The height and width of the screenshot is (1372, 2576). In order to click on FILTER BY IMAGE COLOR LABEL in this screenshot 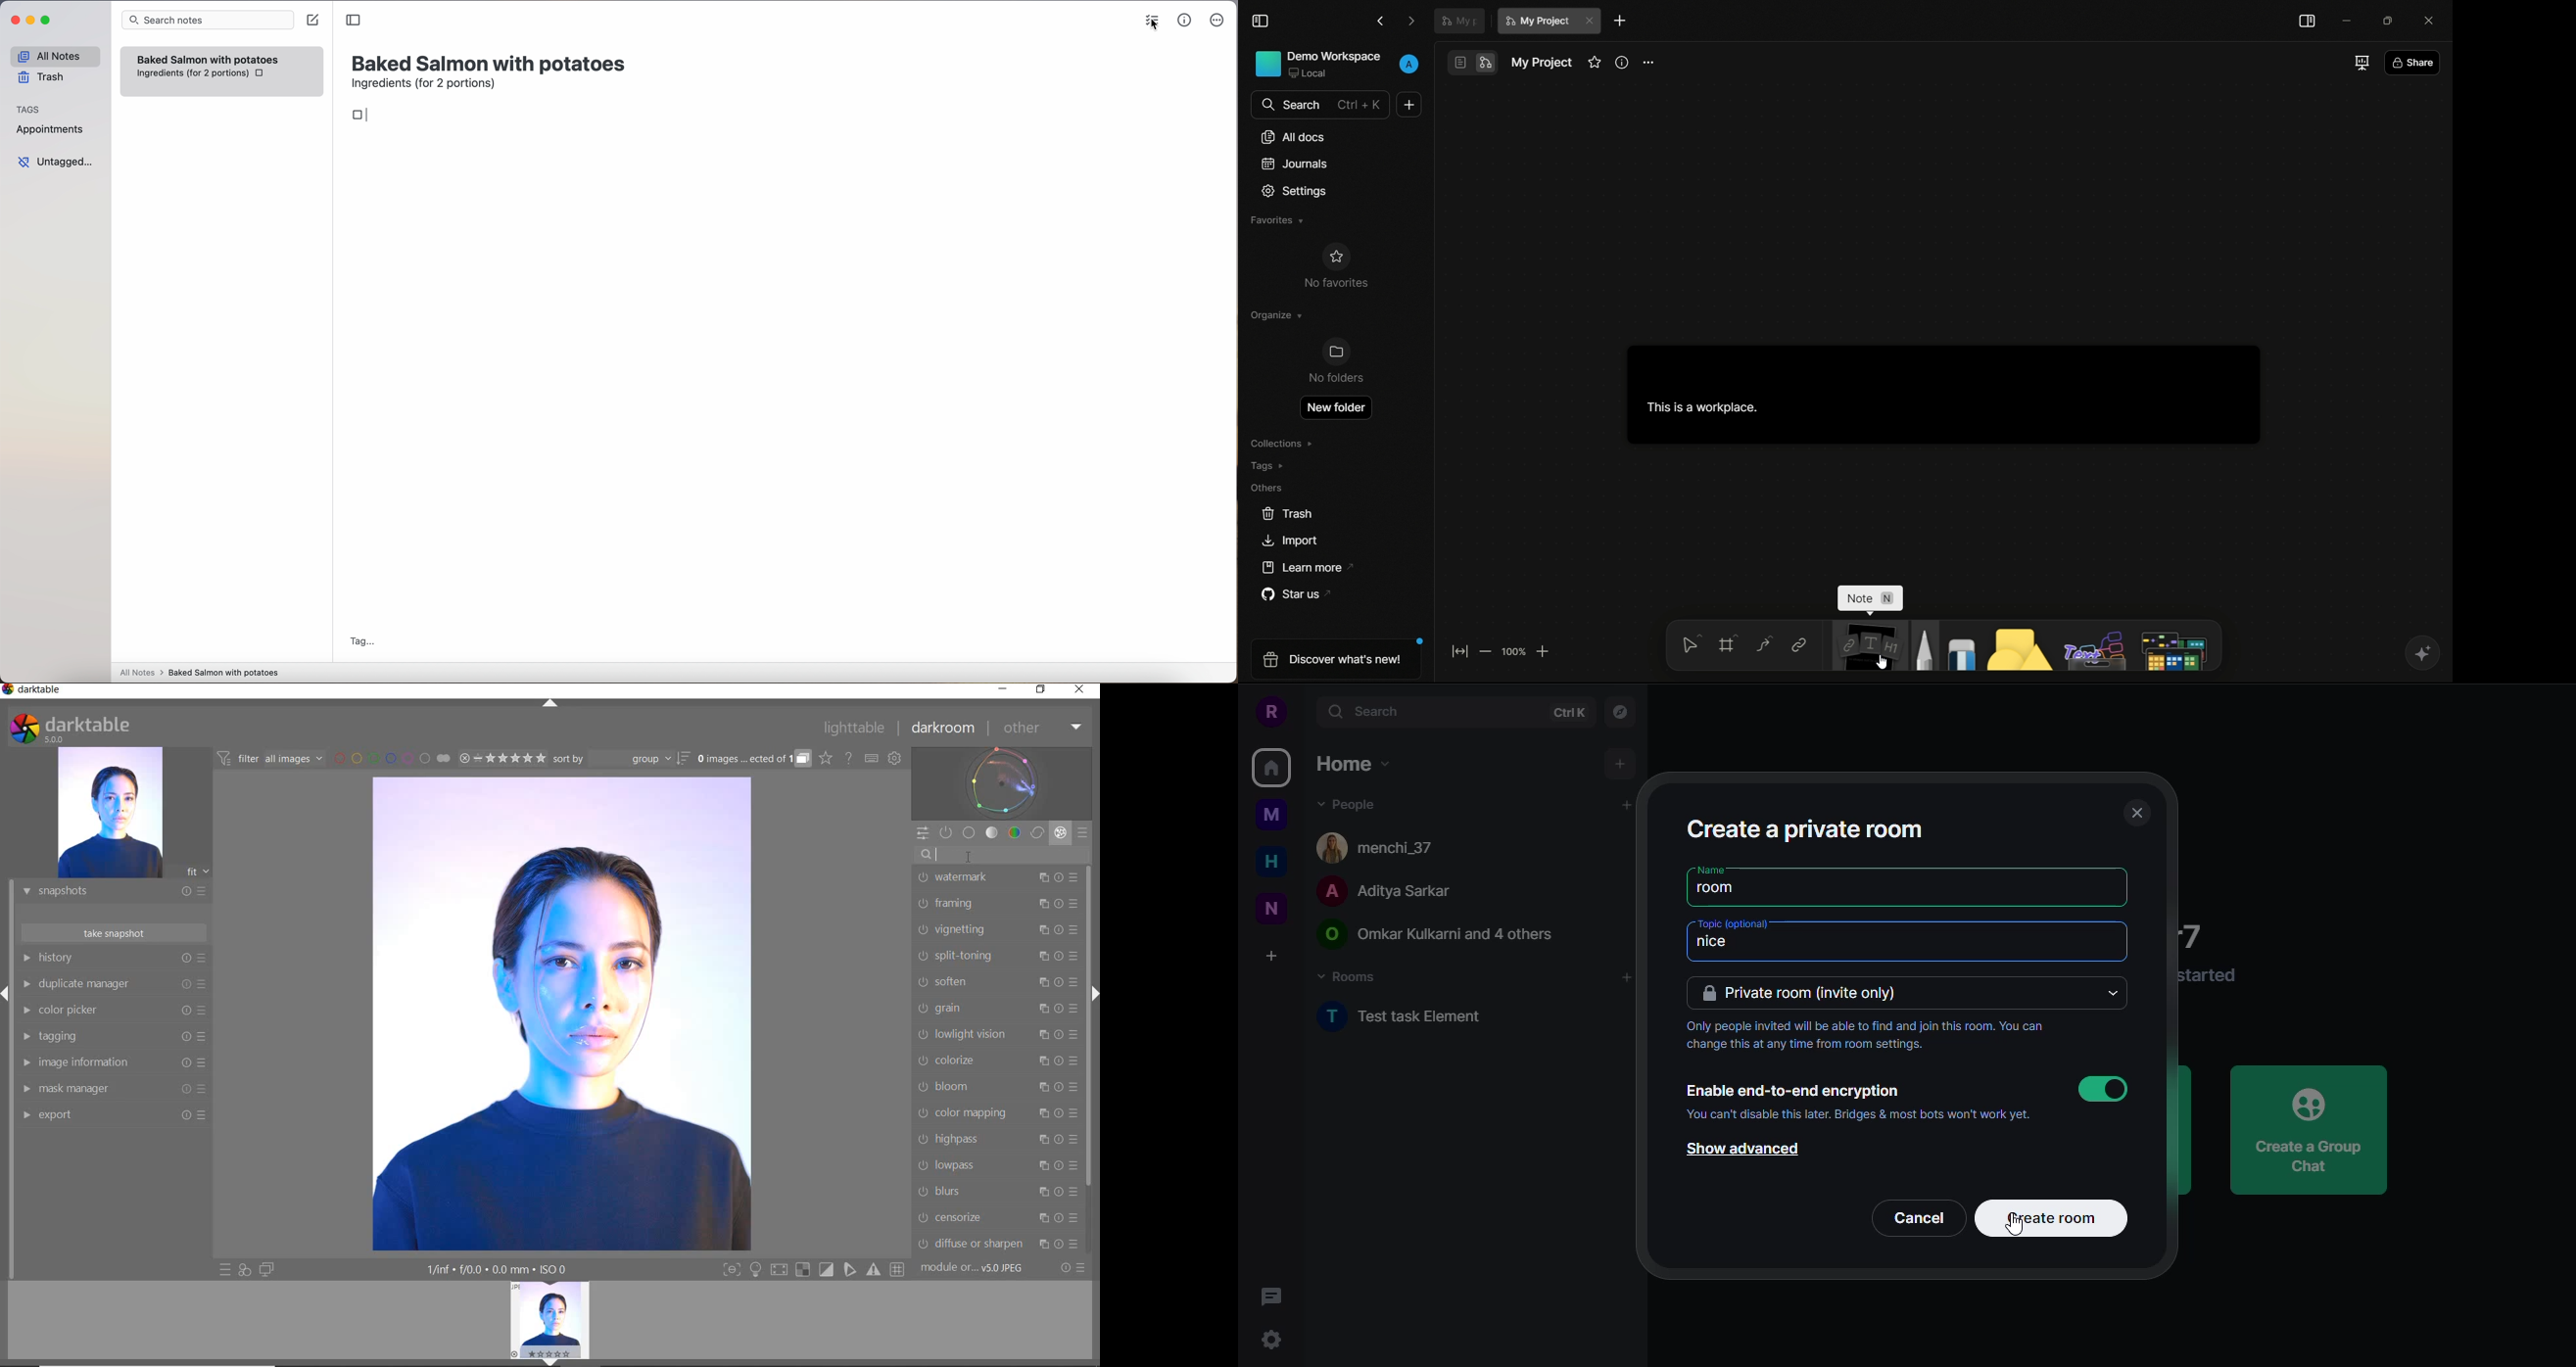, I will do `click(392, 757)`.